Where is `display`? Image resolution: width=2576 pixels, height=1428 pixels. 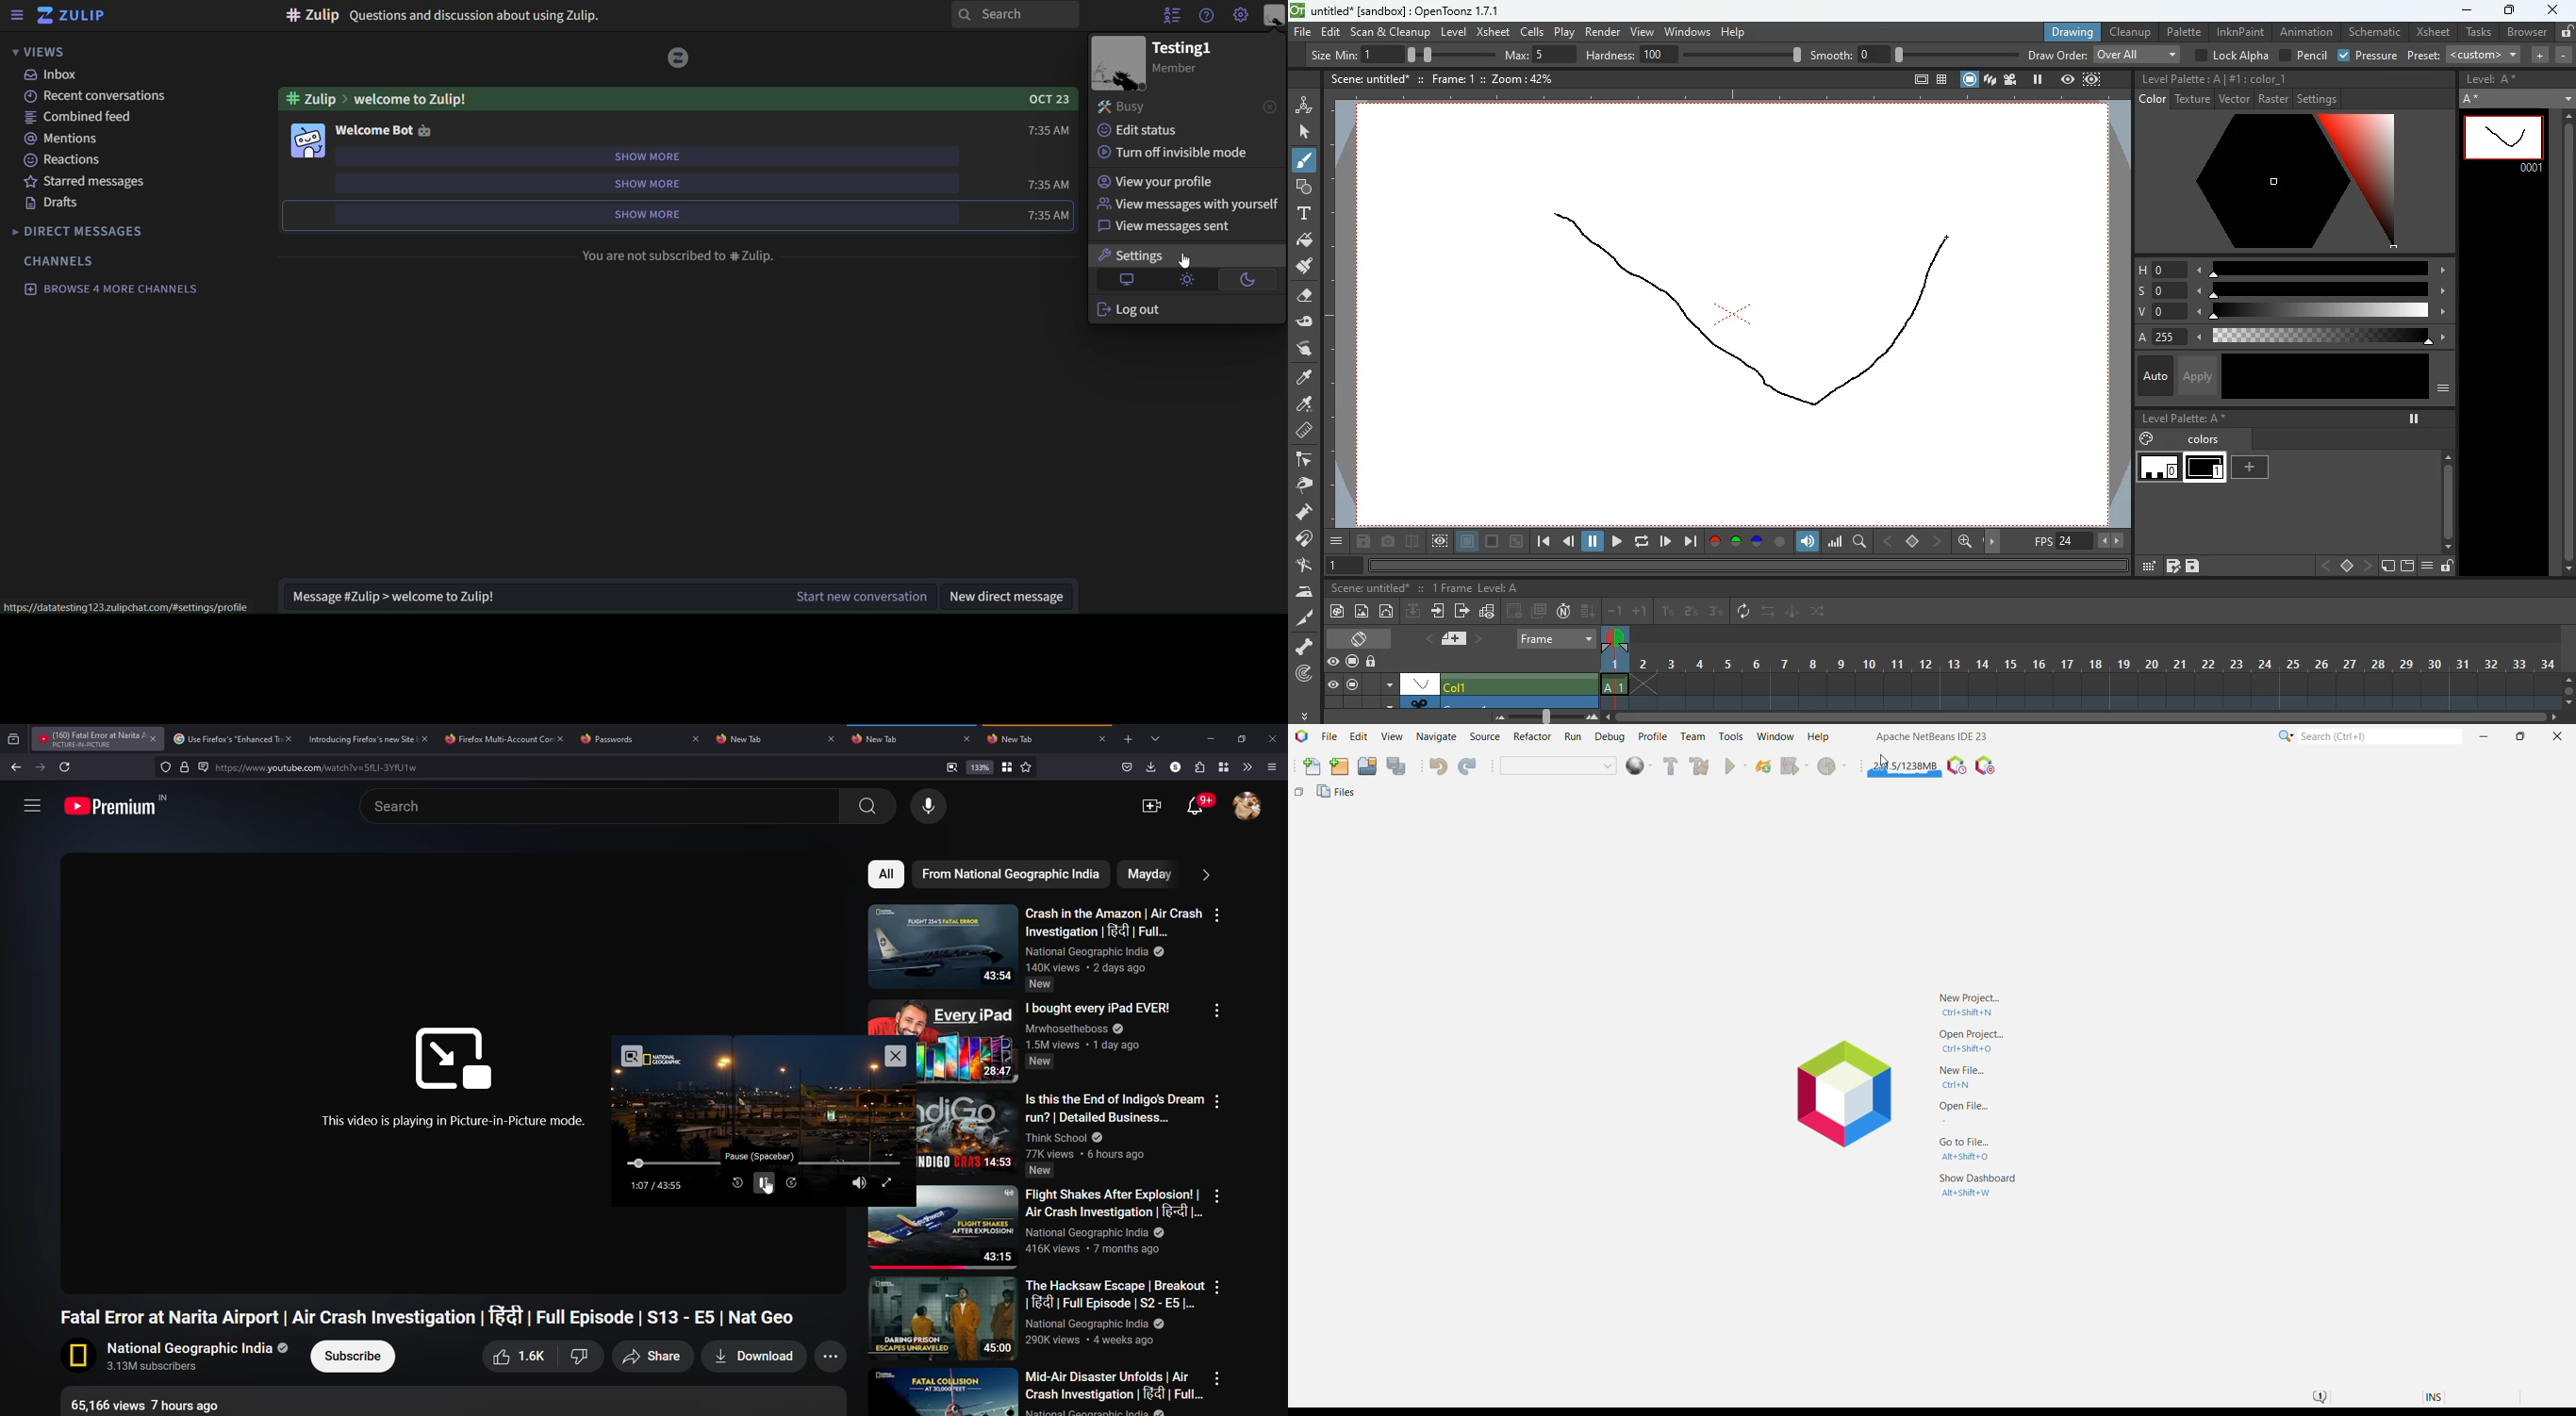 display is located at coordinates (1420, 683).